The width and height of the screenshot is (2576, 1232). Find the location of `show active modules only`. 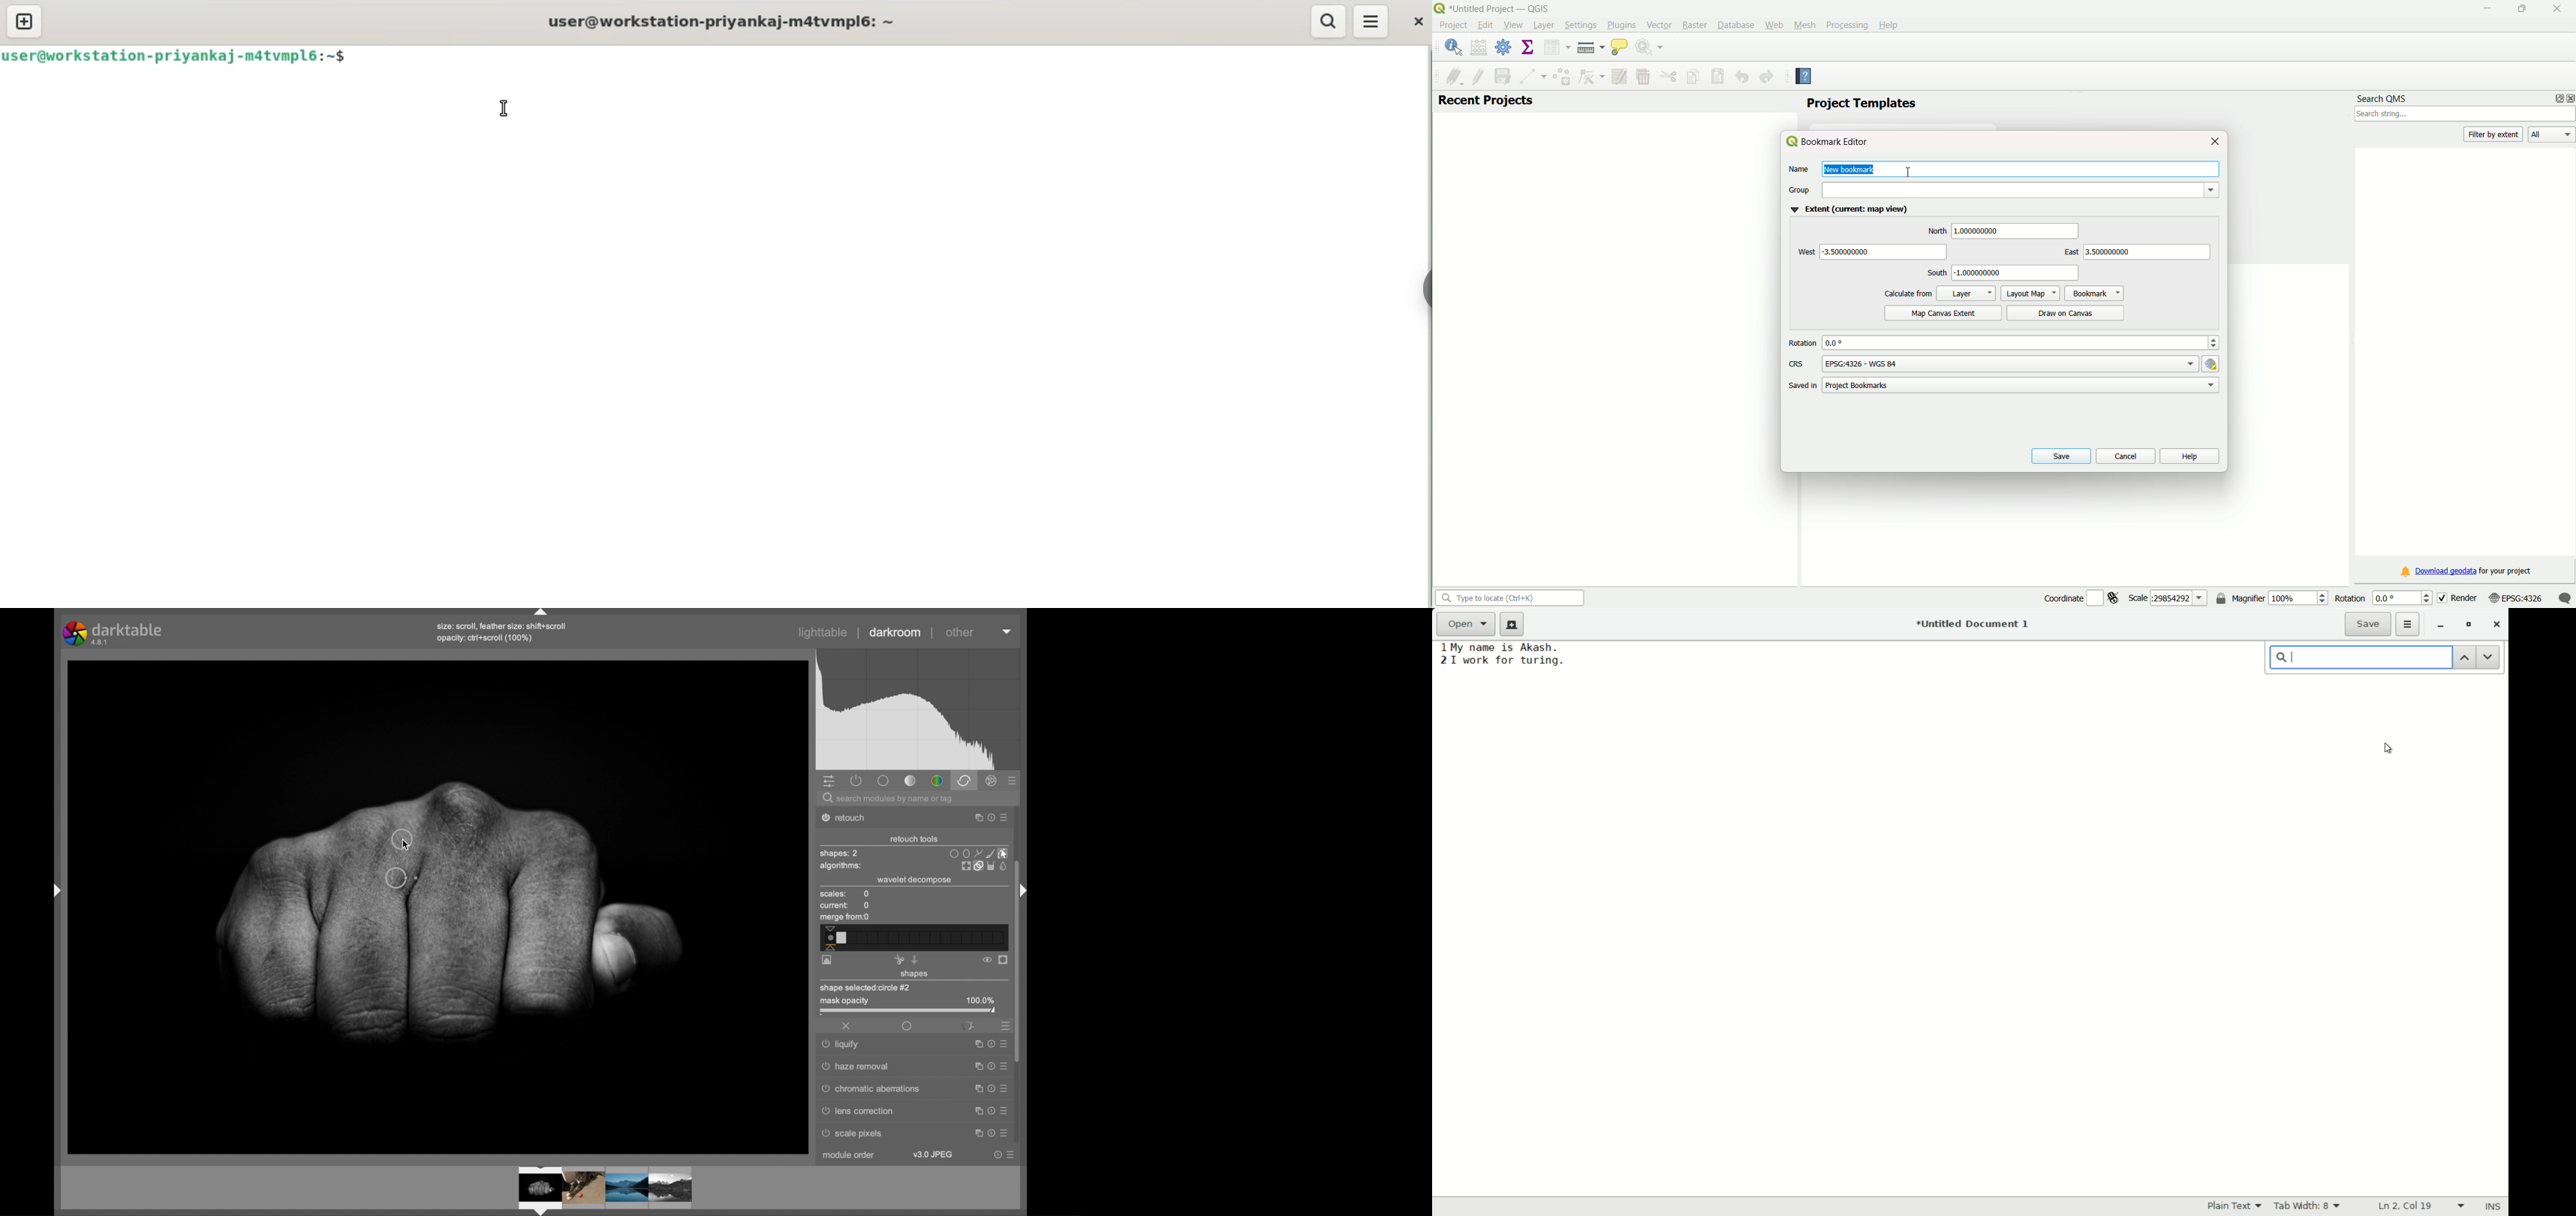

show active modules only is located at coordinates (857, 780).